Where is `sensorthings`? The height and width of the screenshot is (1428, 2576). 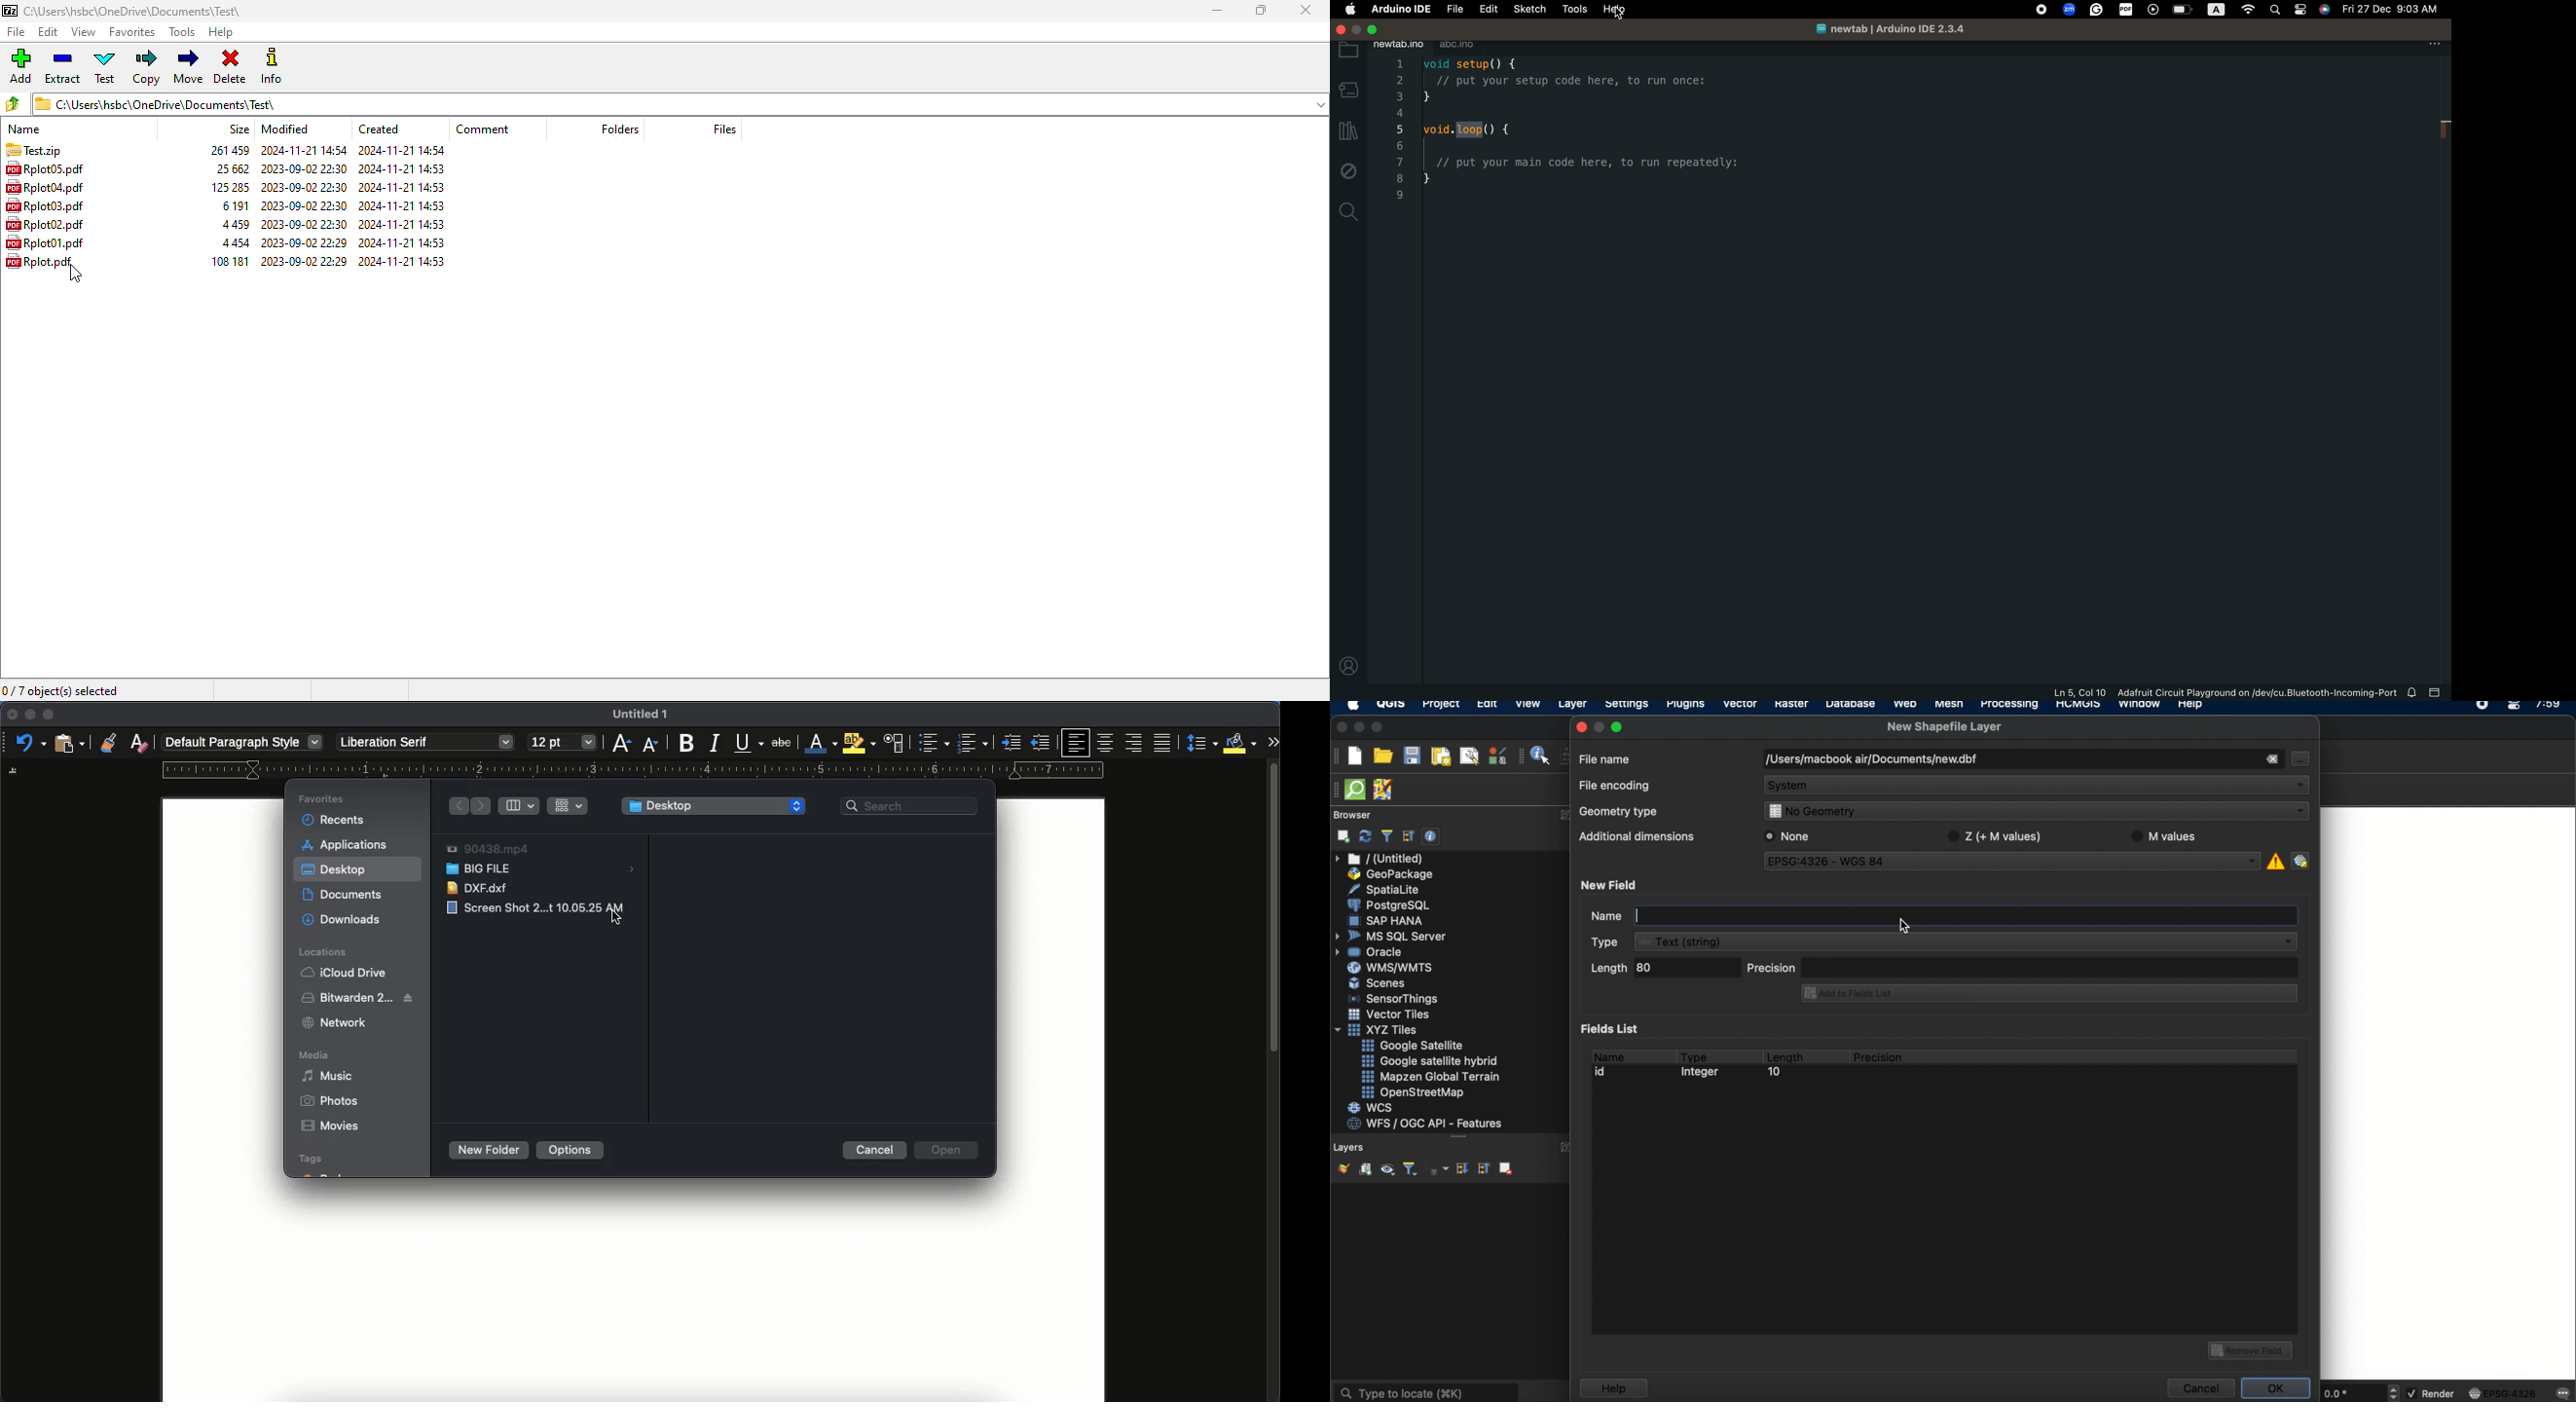 sensorthings is located at coordinates (1393, 999).